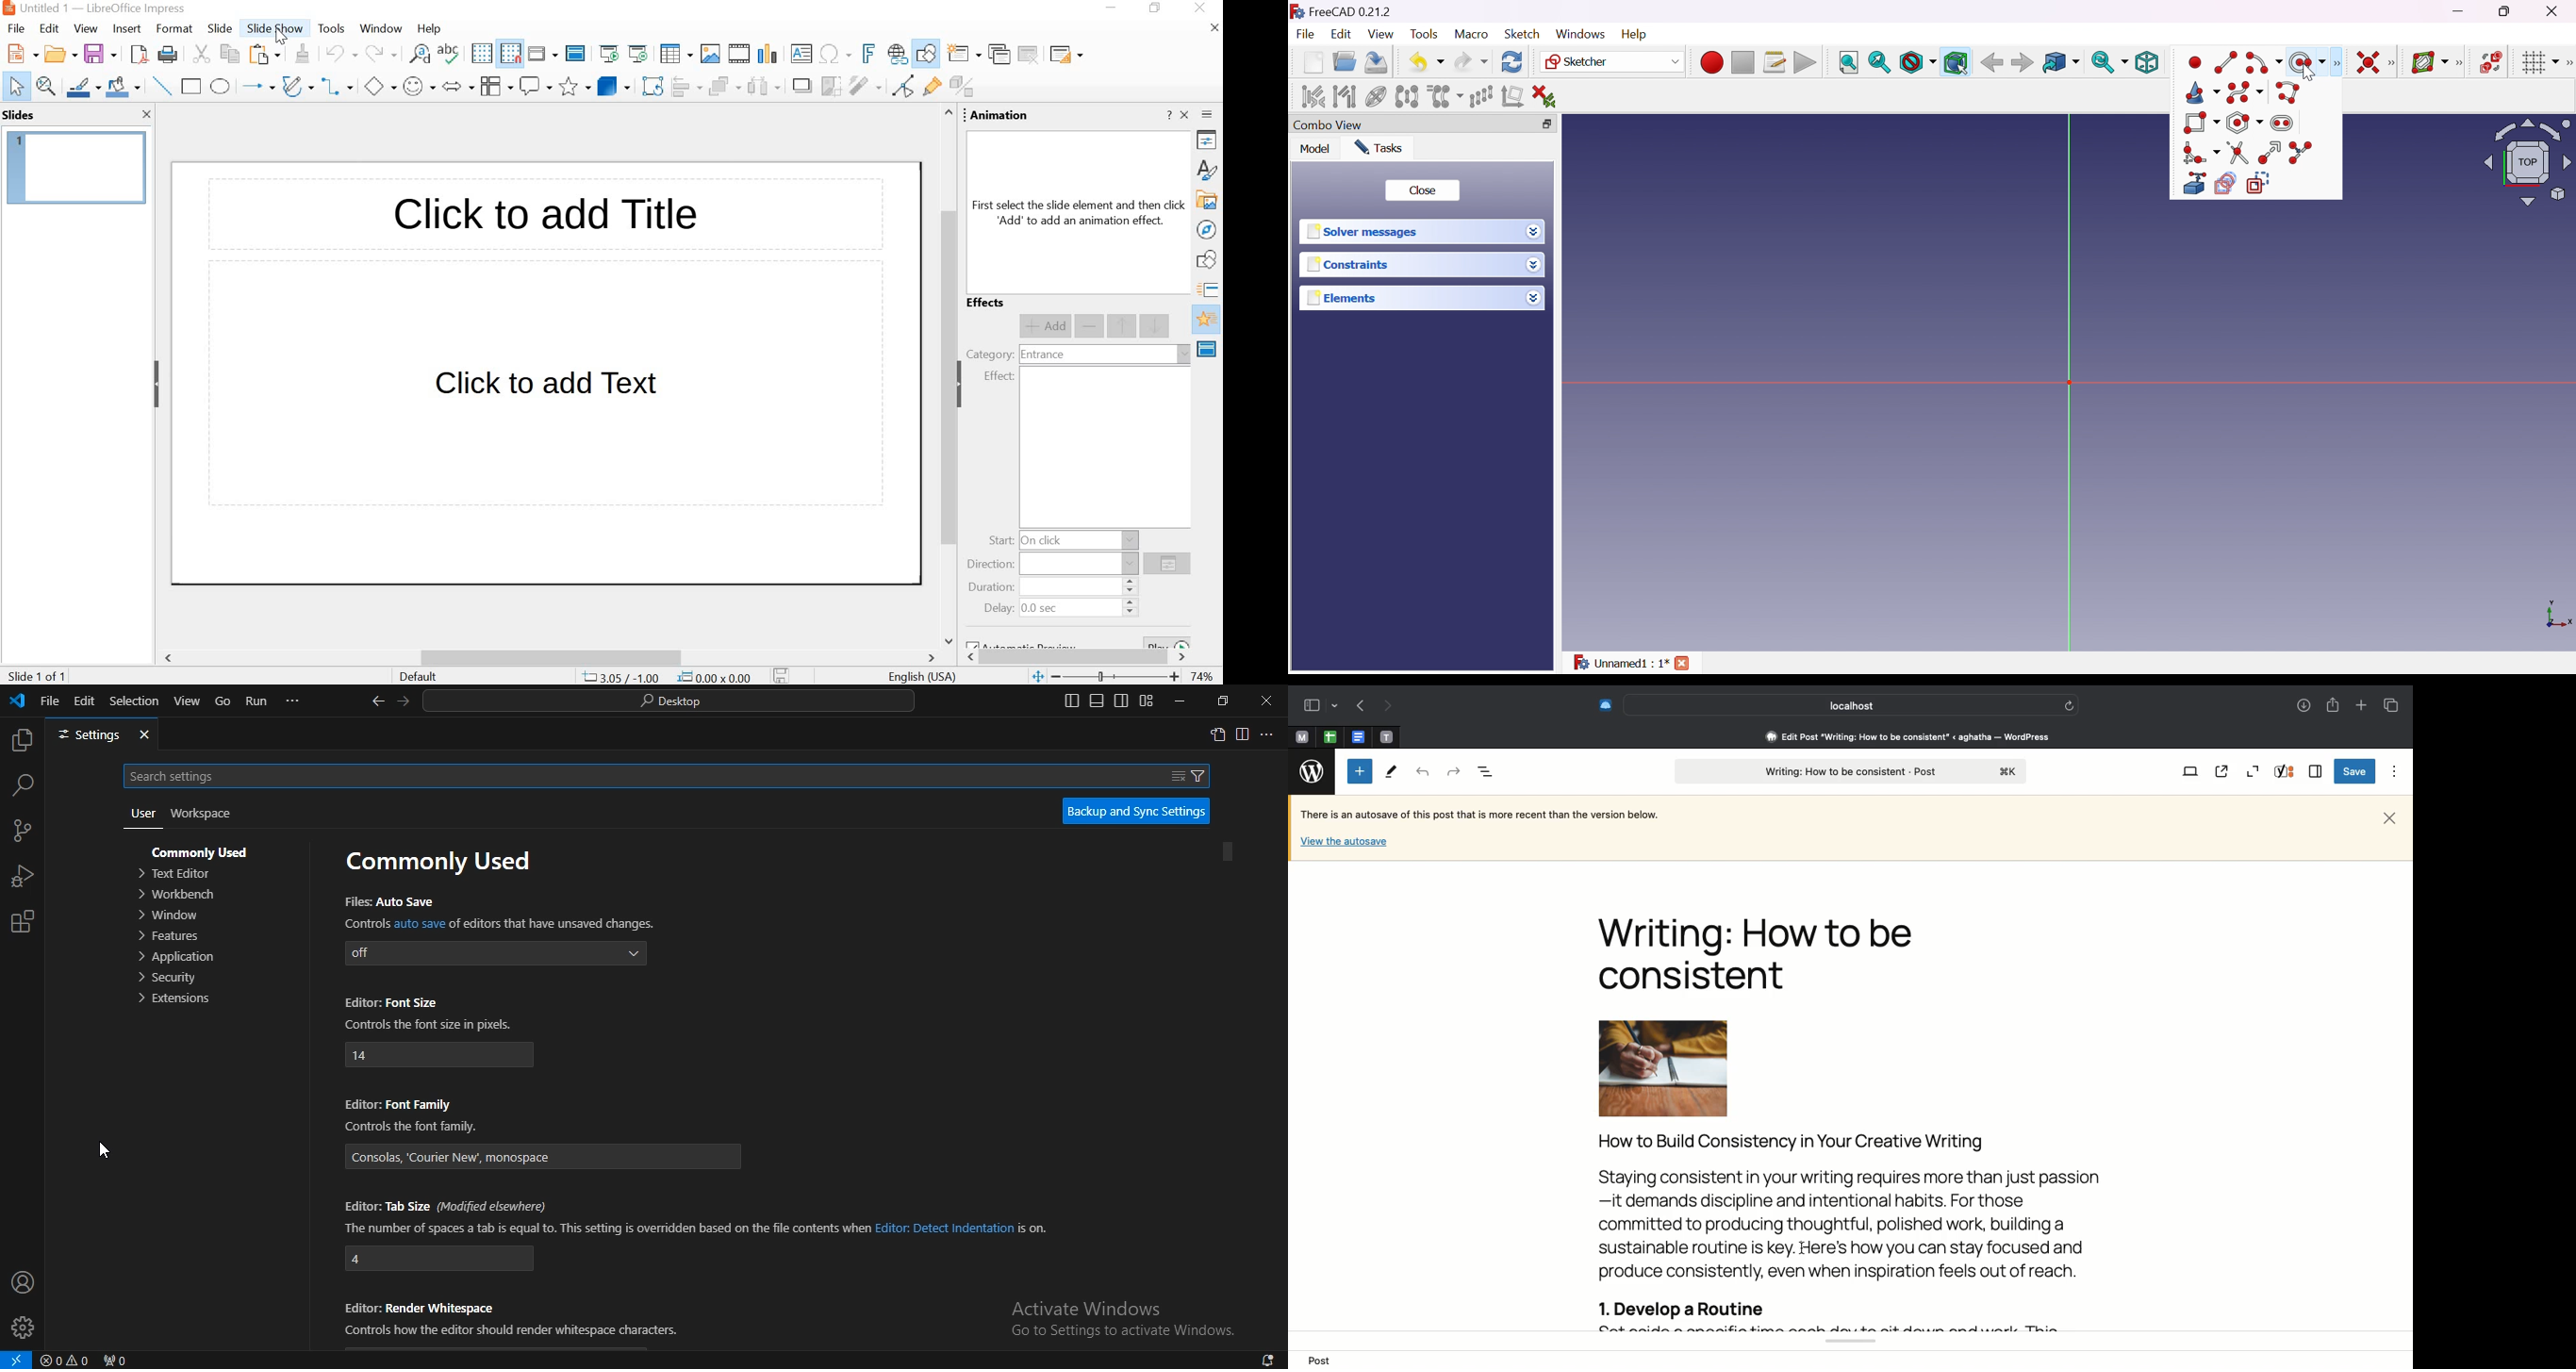 The width and height of the screenshot is (2576, 1372). What do you see at coordinates (147, 115) in the screenshot?
I see `close` at bounding box center [147, 115].